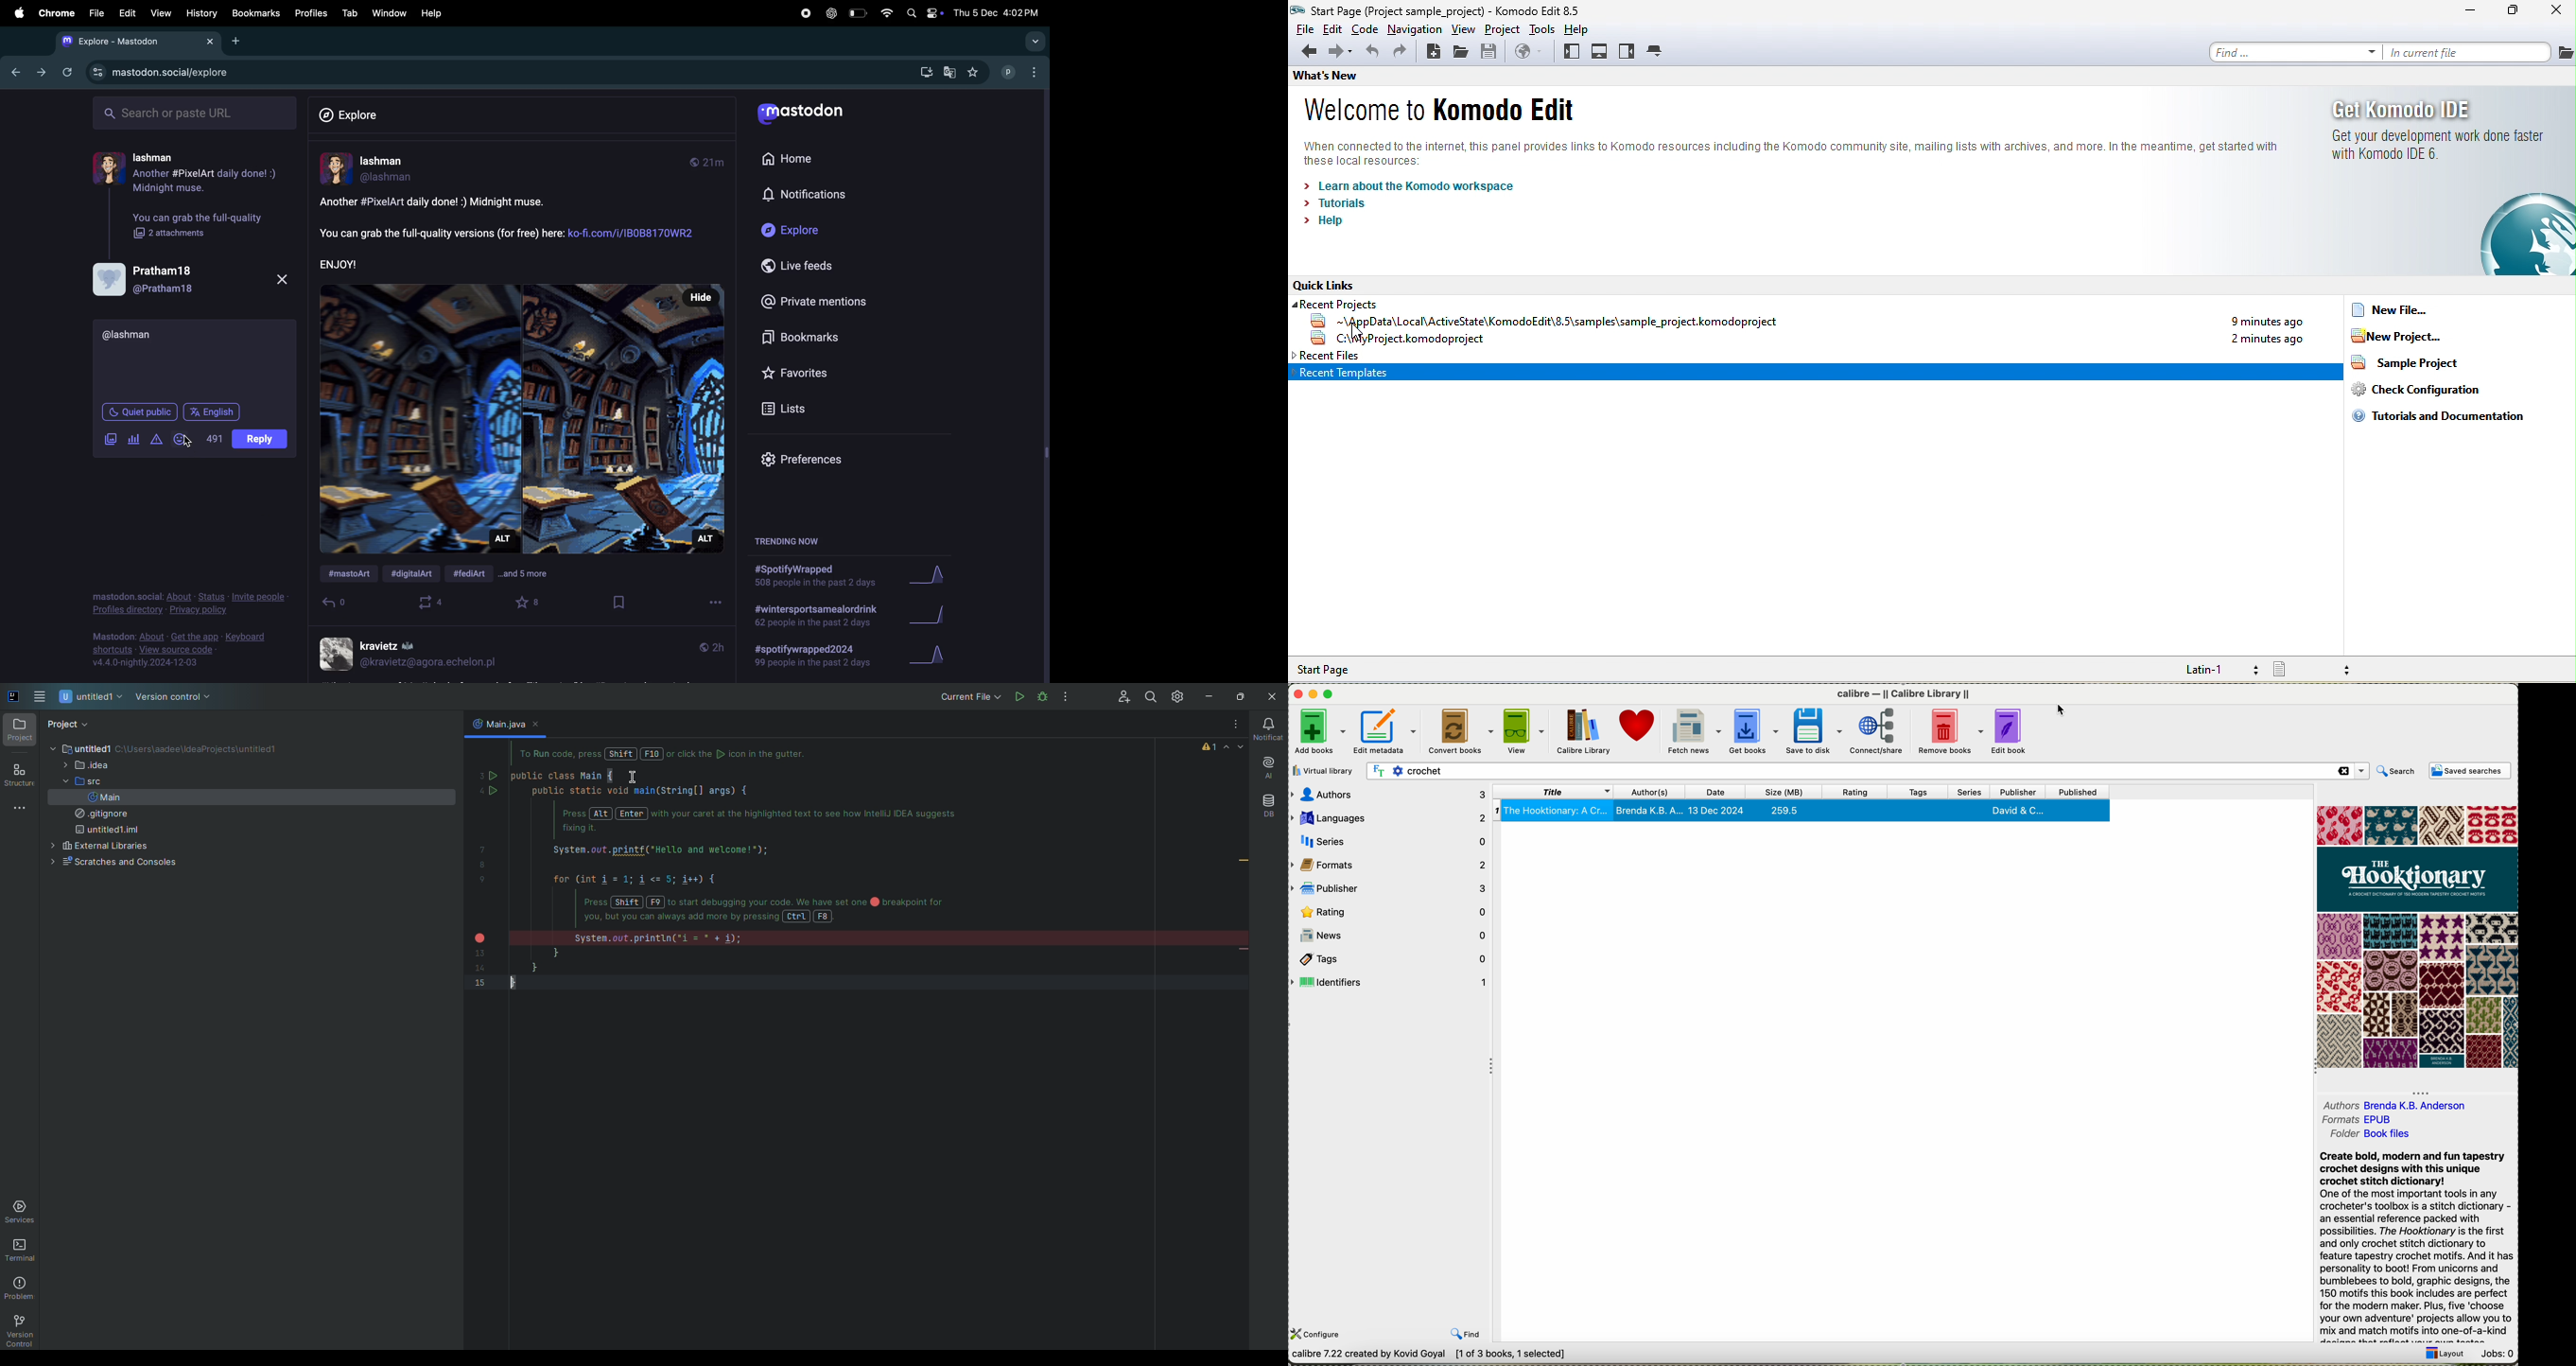 This screenshot has width=2576, height=1372. What do you see at coordinates (160, 14) in the screenshot?
I see `view` at bounding box center [160, 14].